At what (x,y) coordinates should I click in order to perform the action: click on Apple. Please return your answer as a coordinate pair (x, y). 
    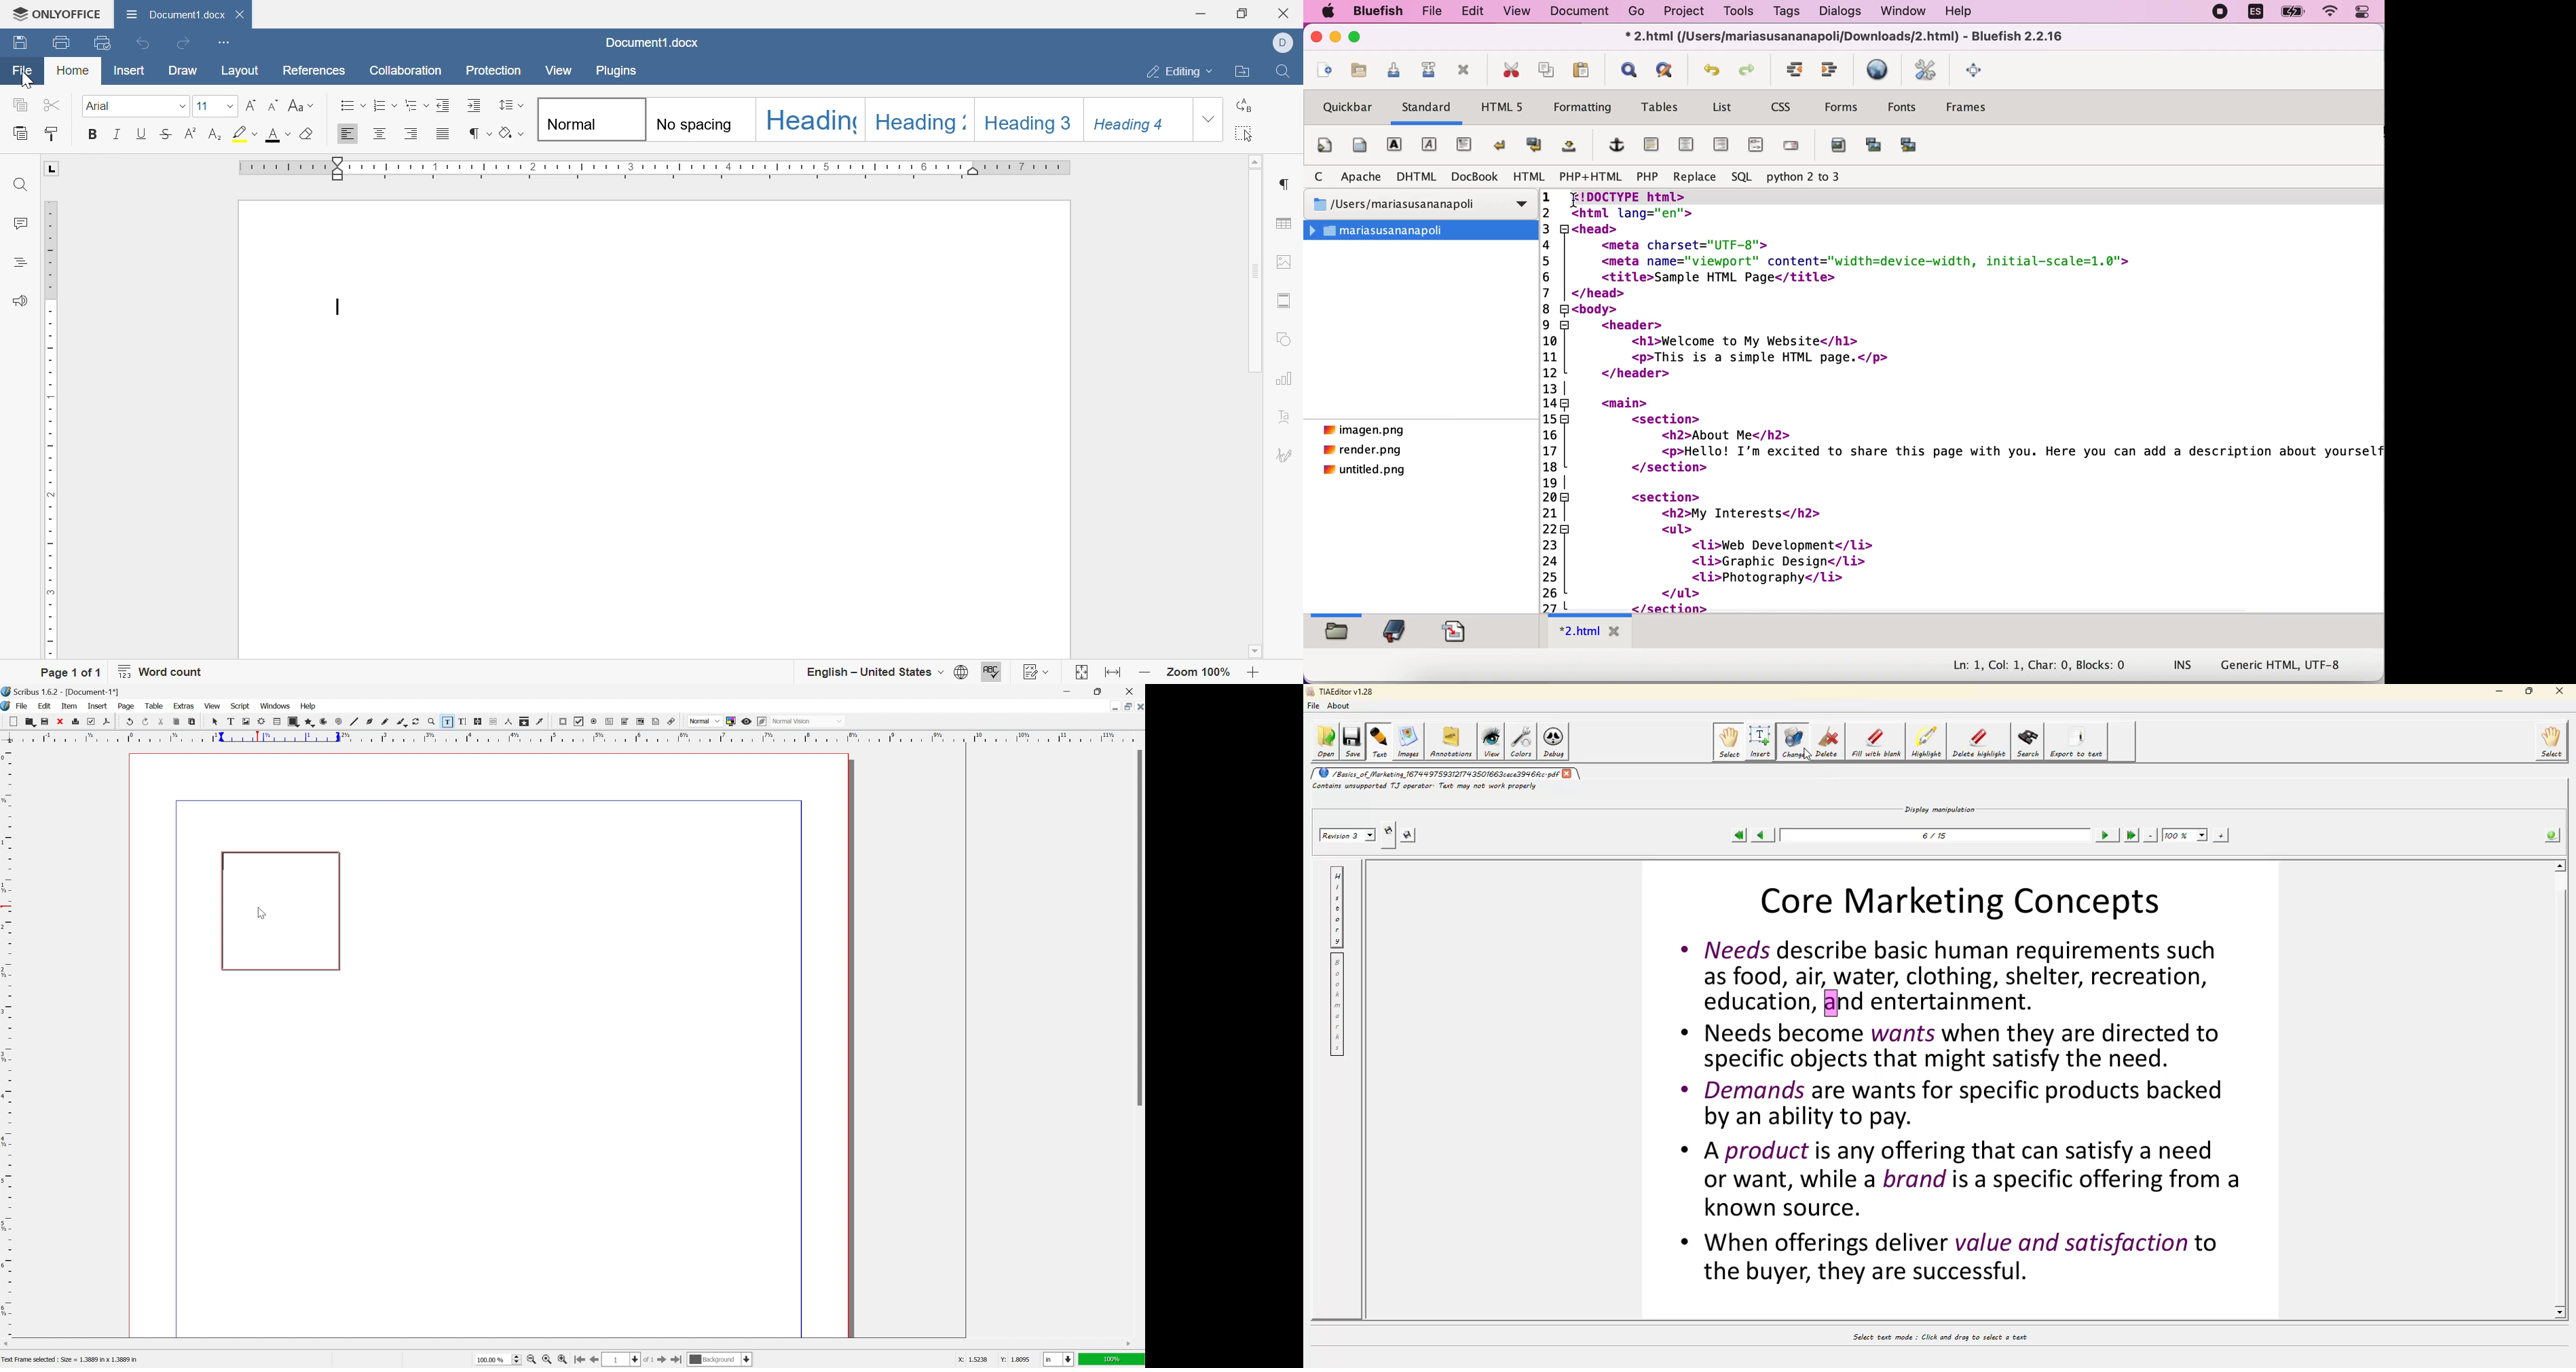
    Looking at the image, I should click on (1327, 12).